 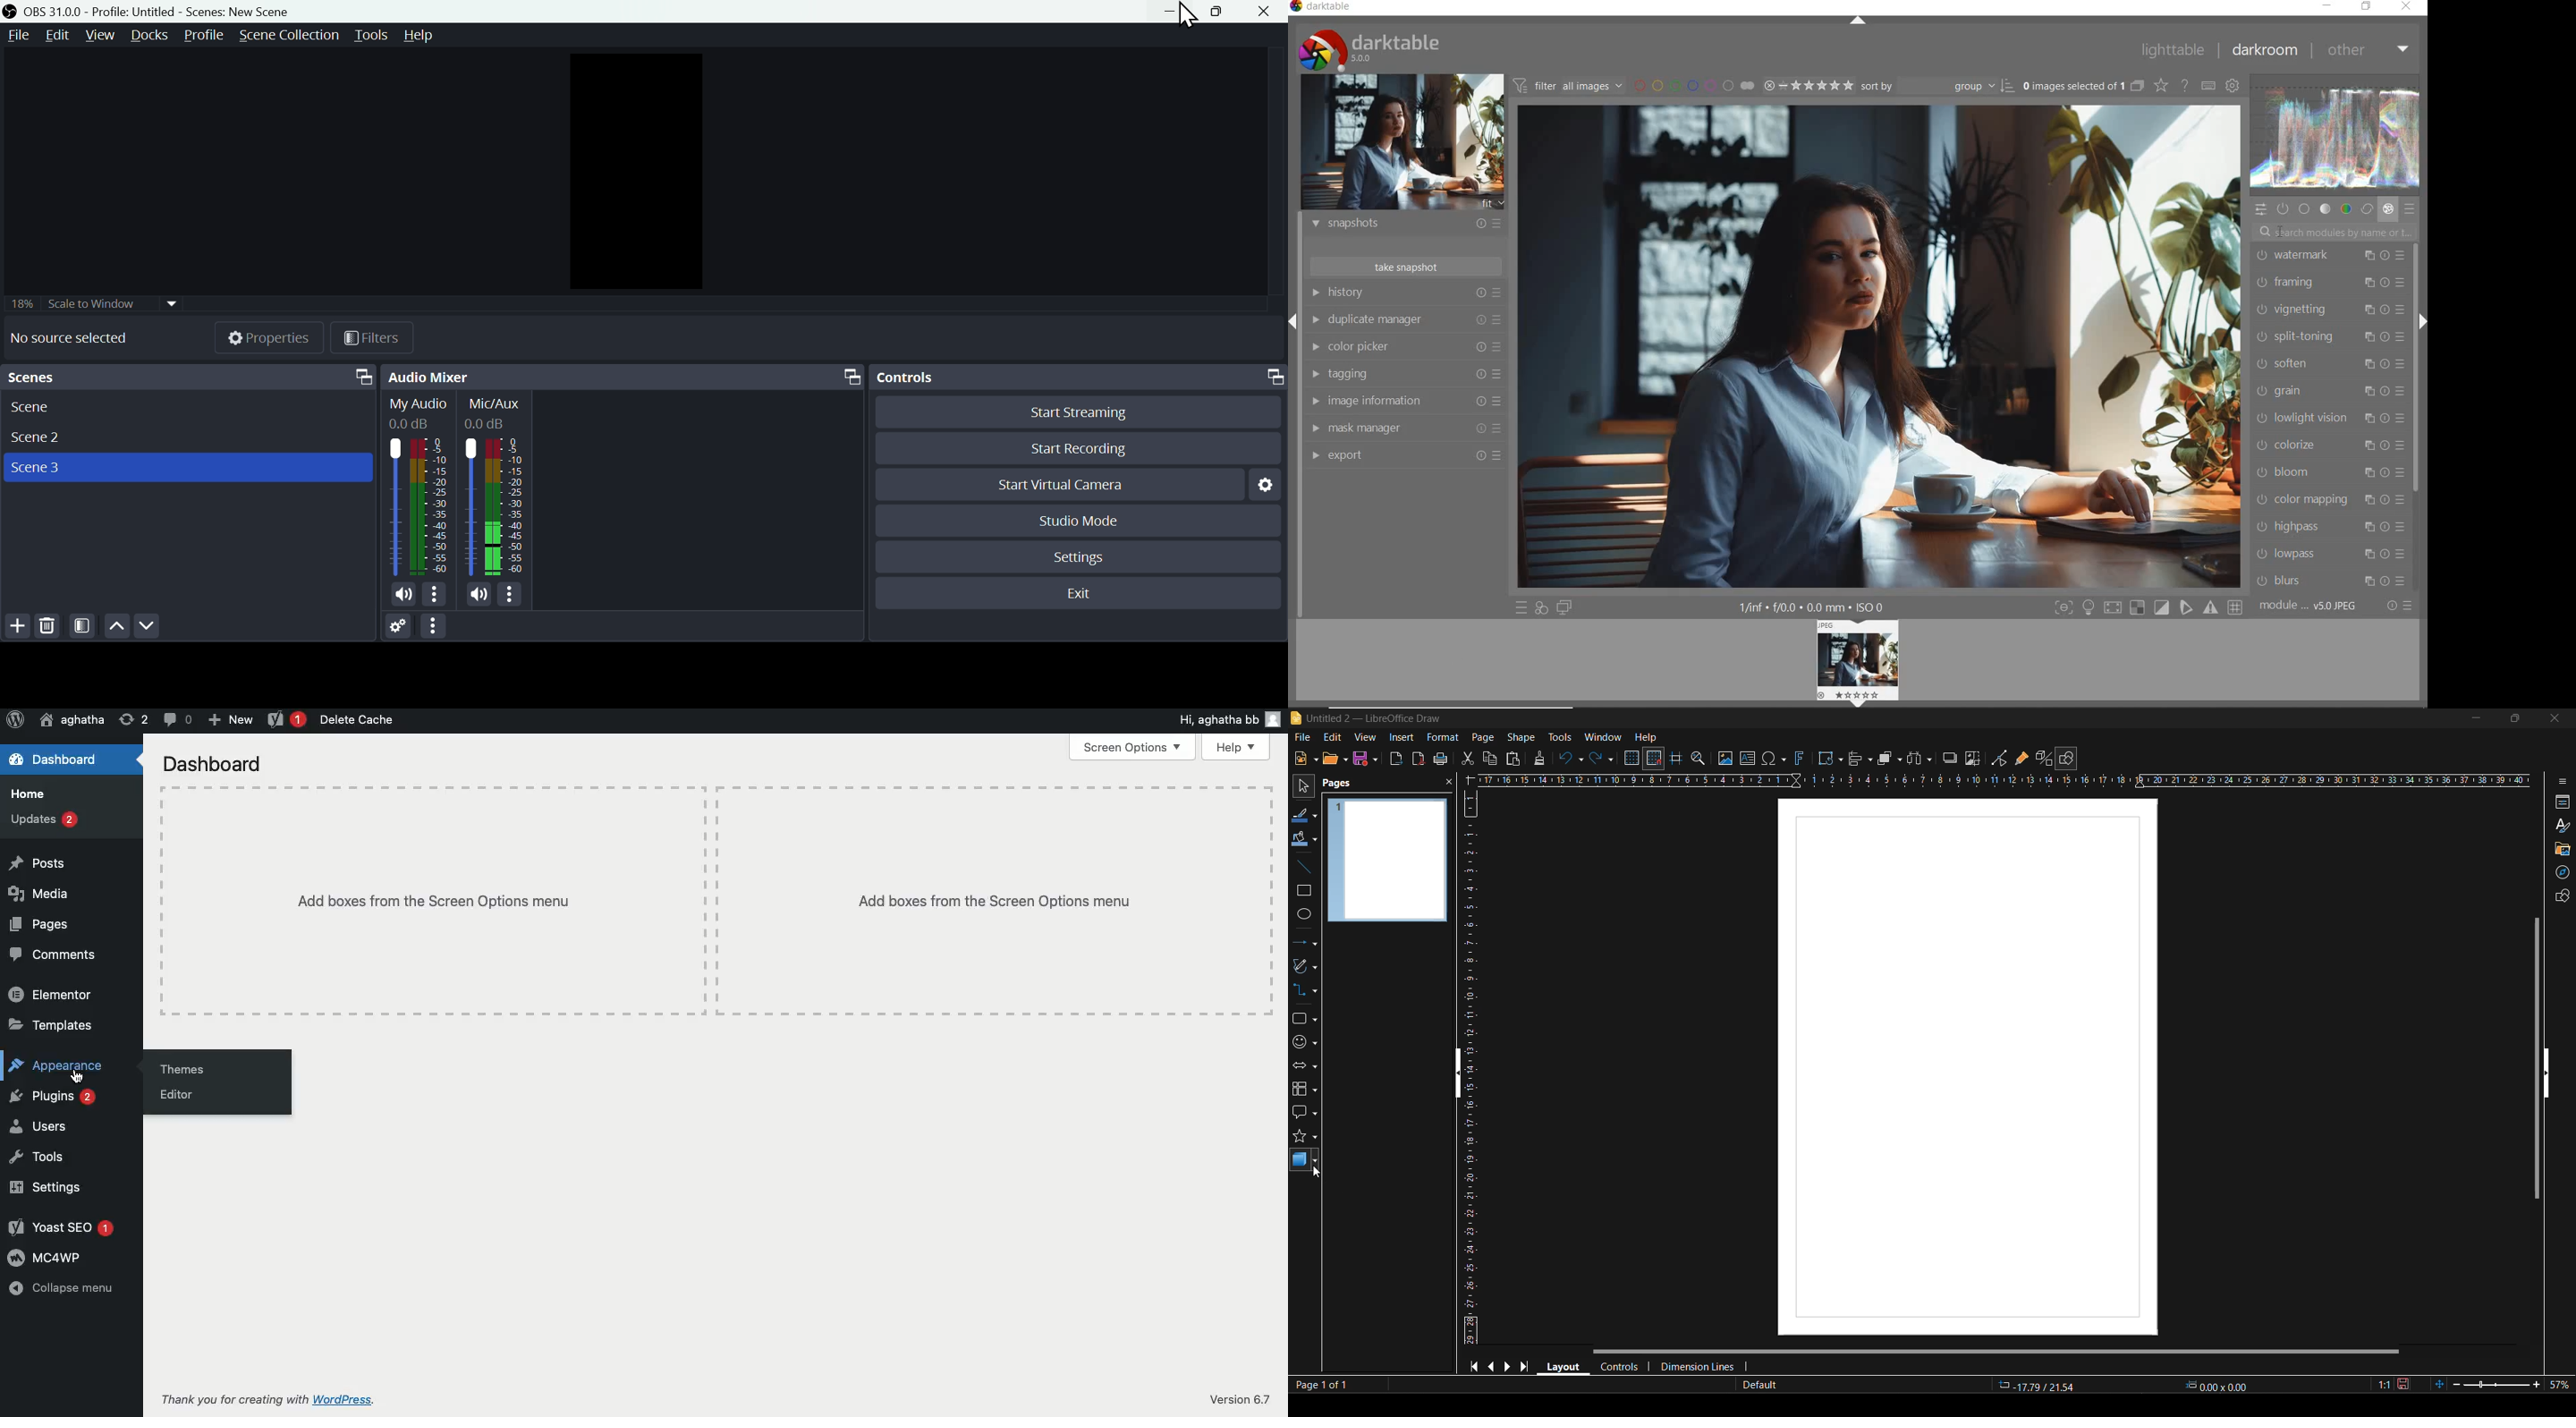 What do you see at coordinates (1777, 759) in the screenshot?
I see `special characters` at bounding box center [1777, 759].